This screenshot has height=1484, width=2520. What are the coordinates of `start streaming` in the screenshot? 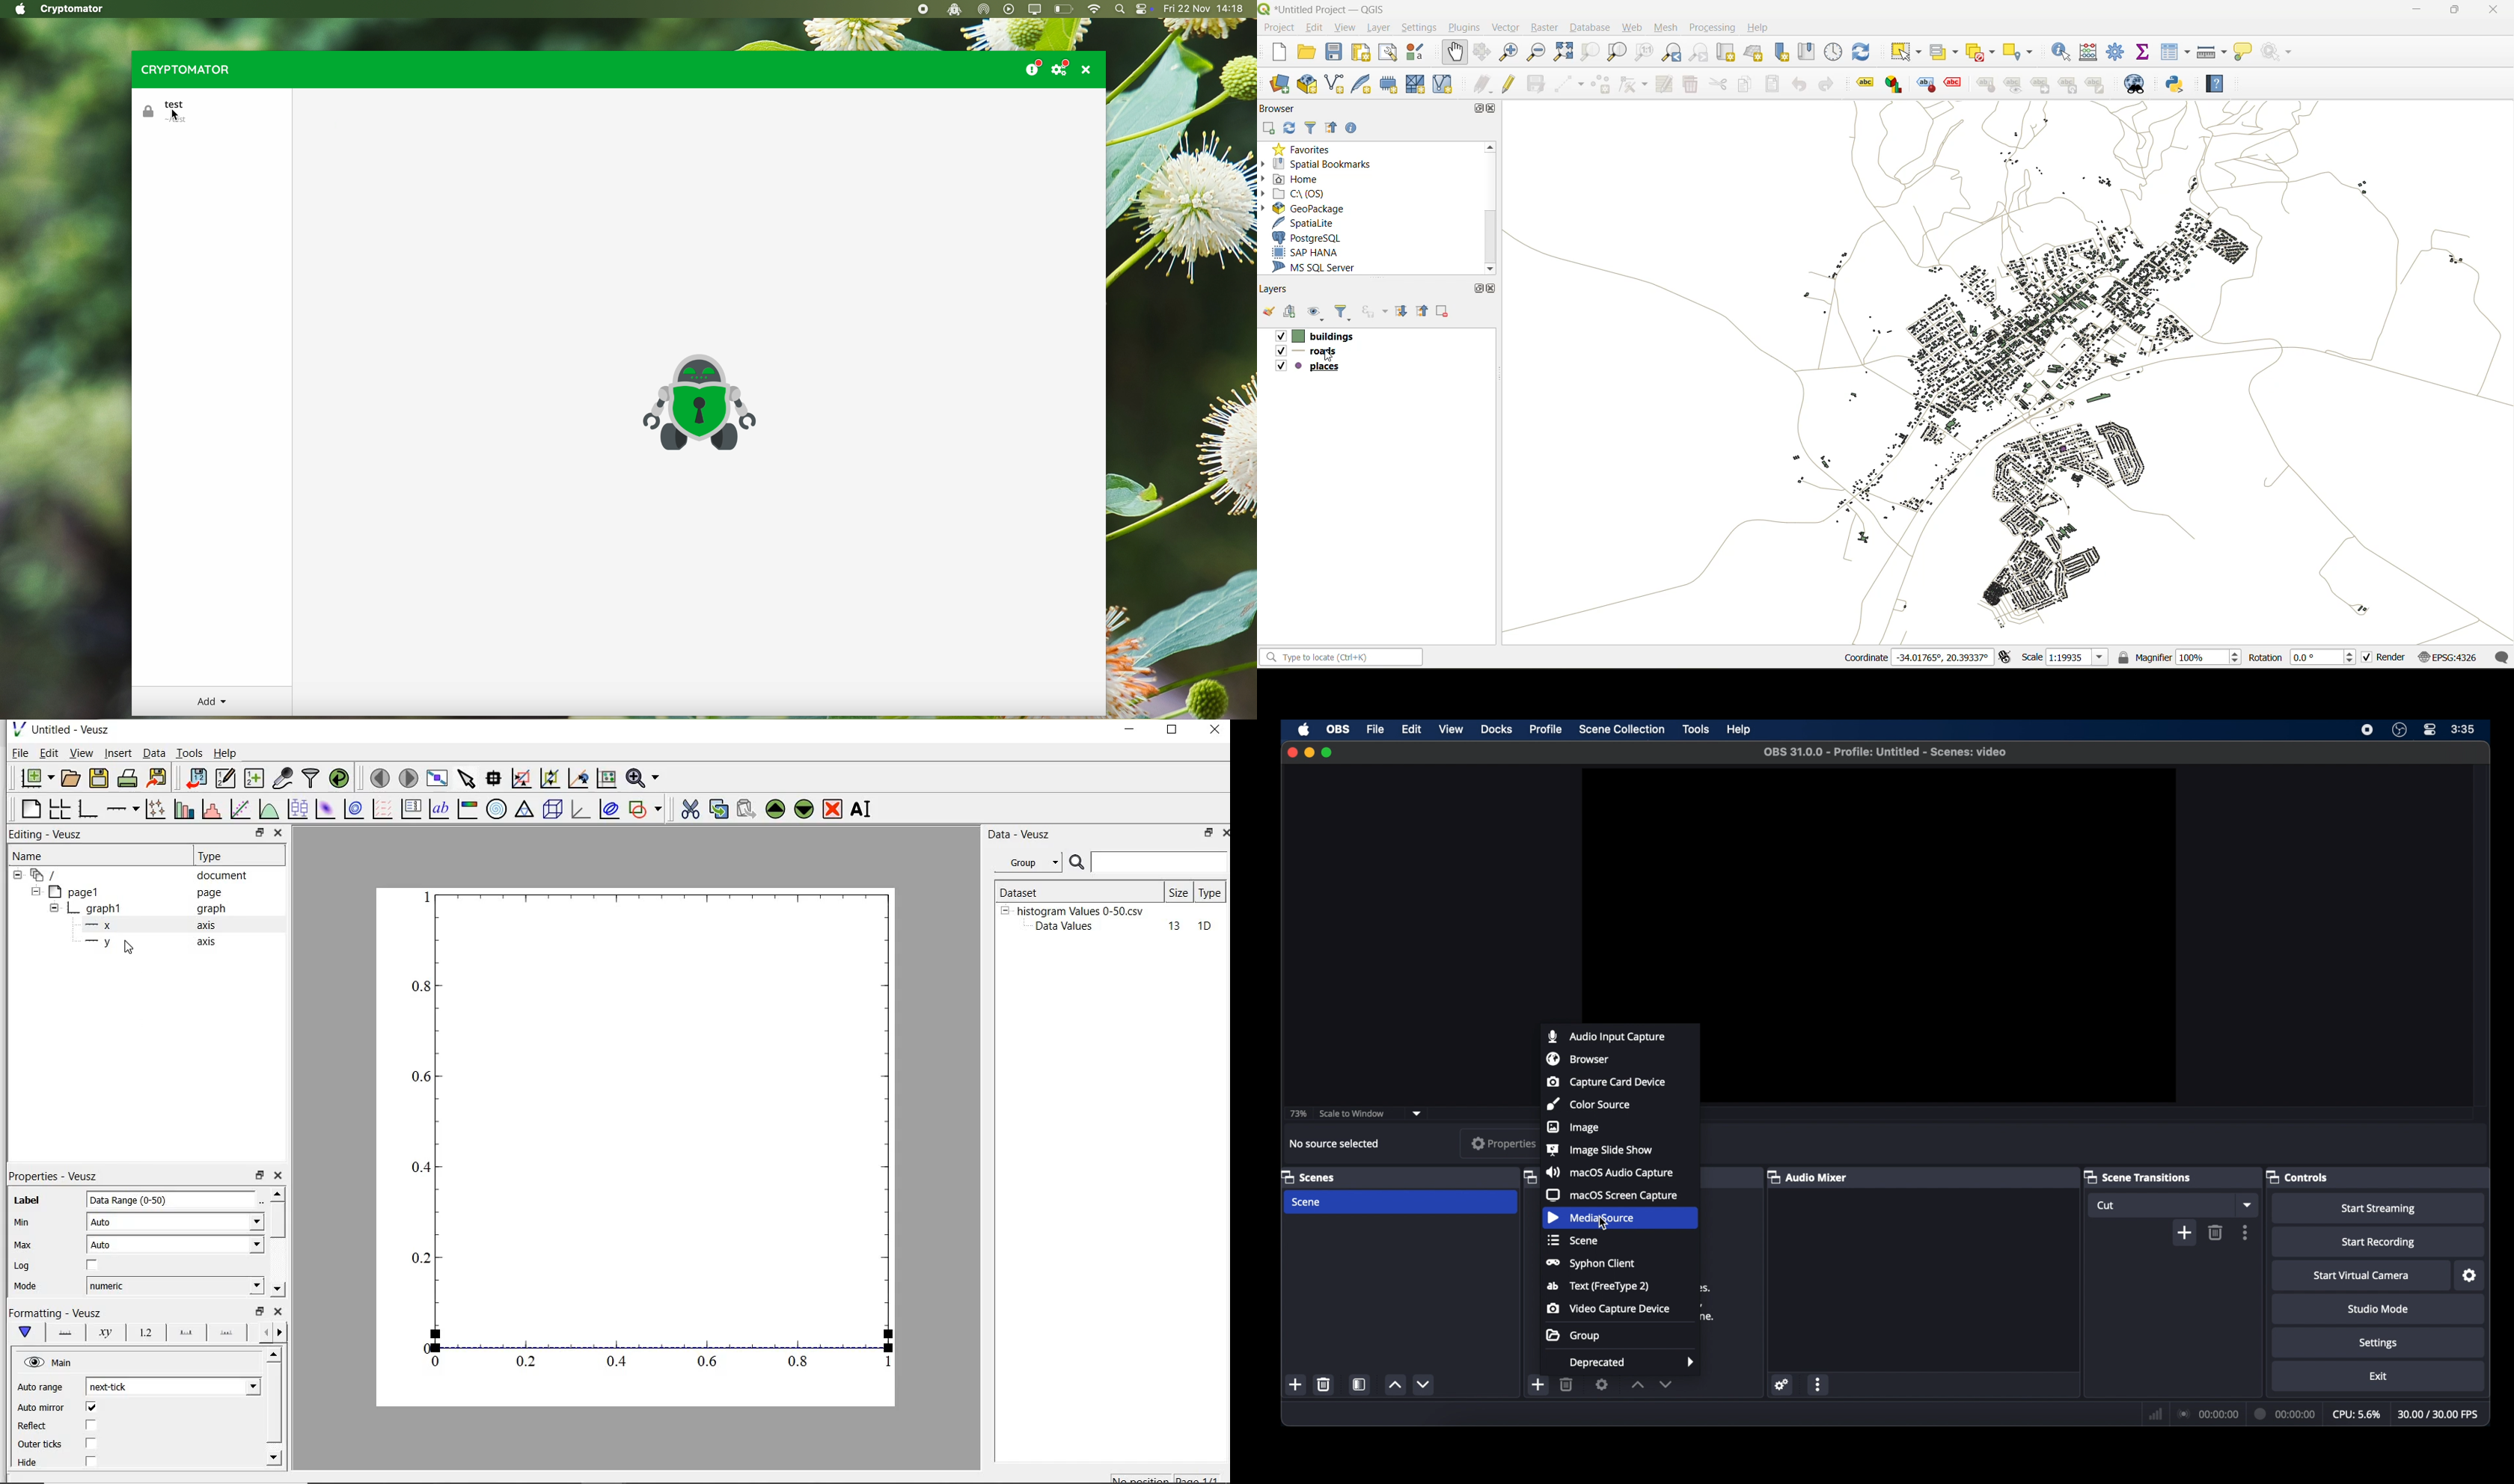 It's located at (2380, 1208).